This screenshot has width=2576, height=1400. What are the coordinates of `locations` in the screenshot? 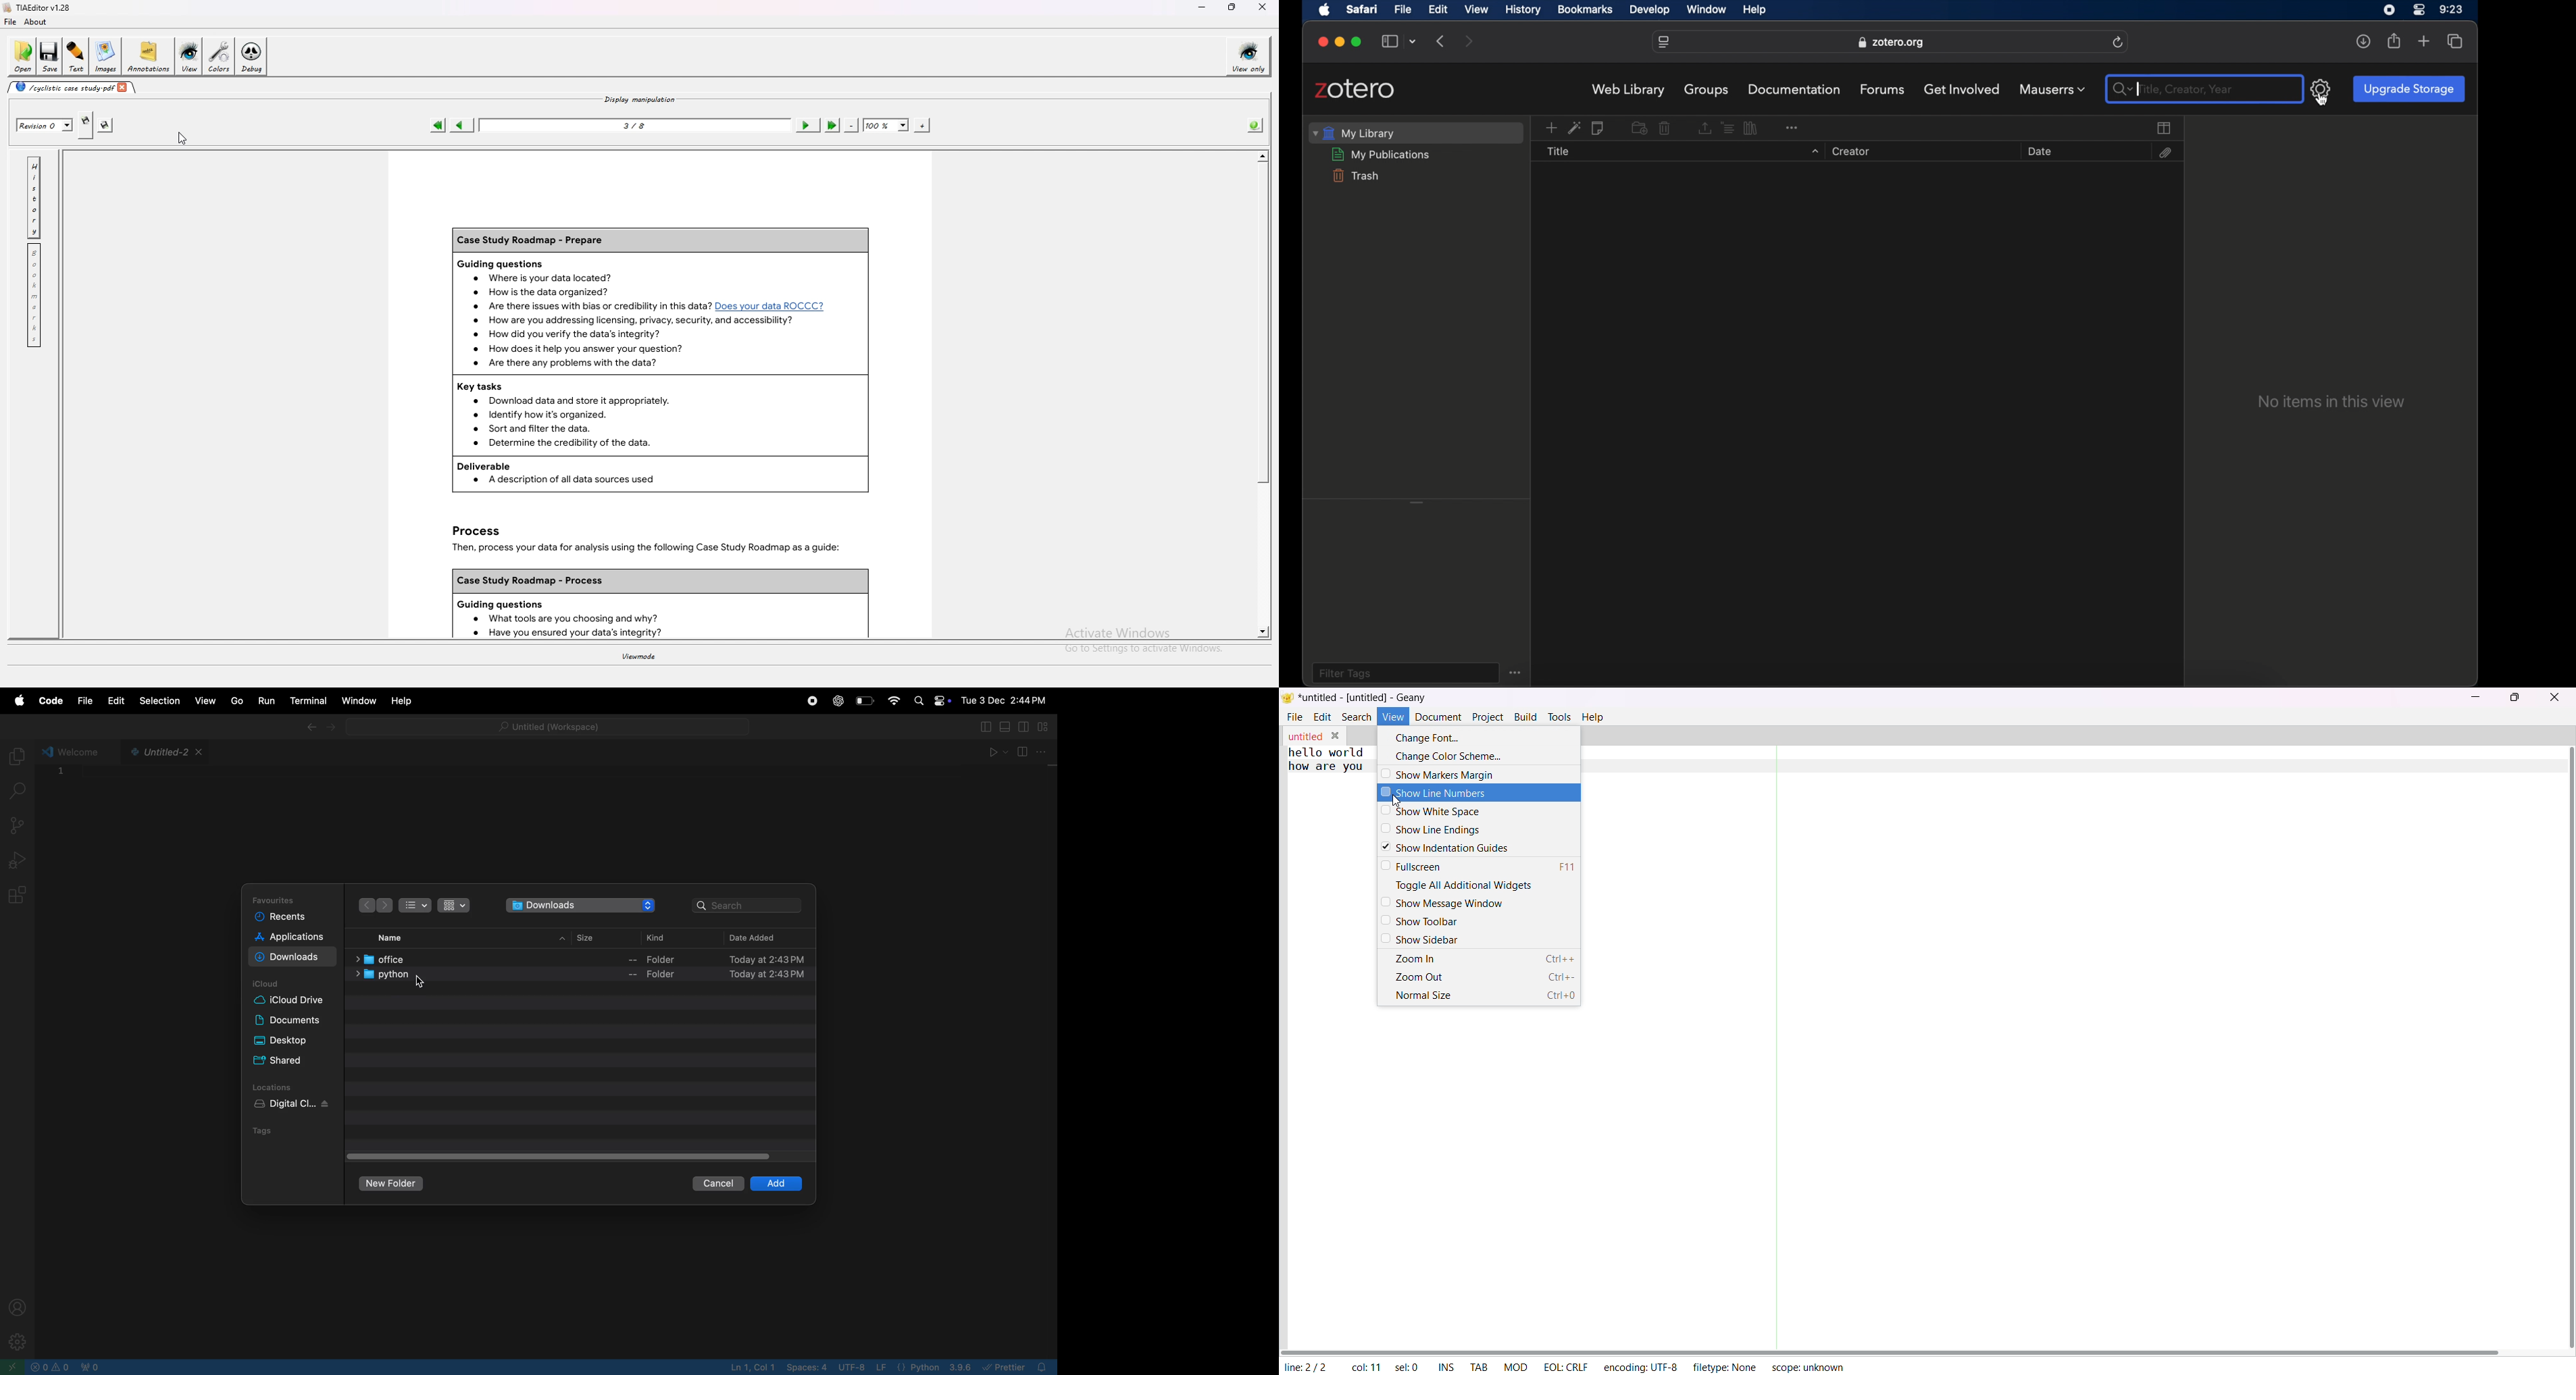 It's located at (280, 1088).